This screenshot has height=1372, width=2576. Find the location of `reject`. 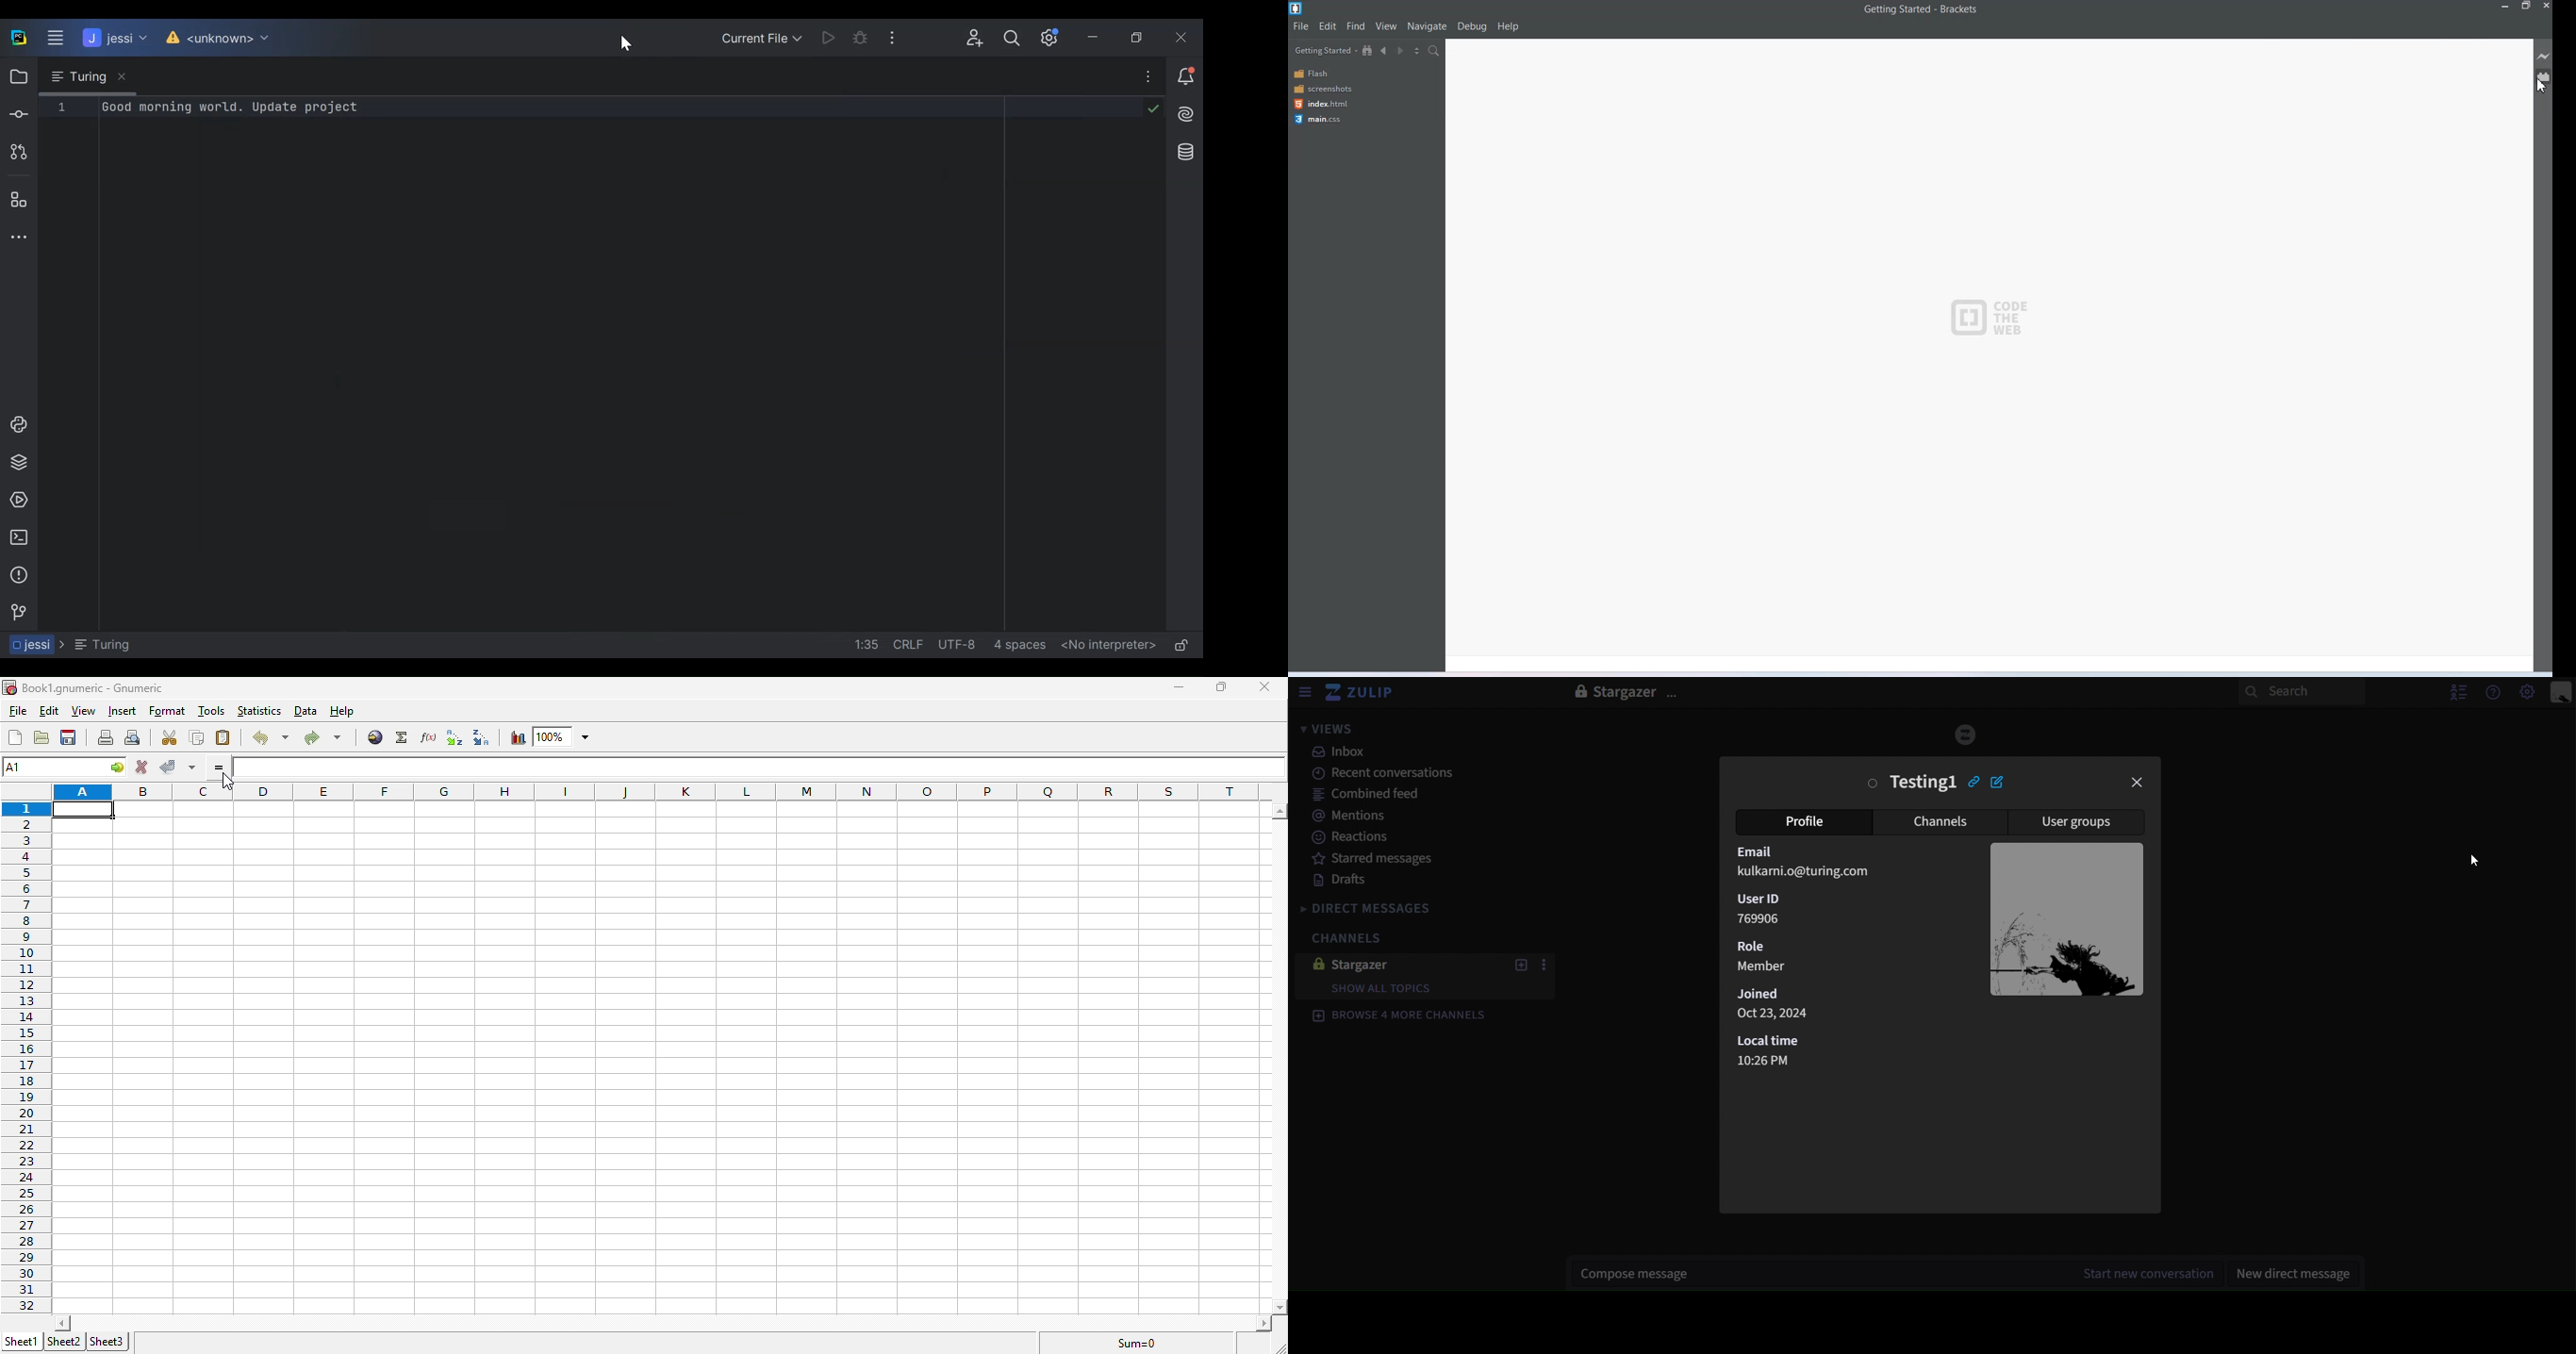

reject is located at coordinates (178, 767).